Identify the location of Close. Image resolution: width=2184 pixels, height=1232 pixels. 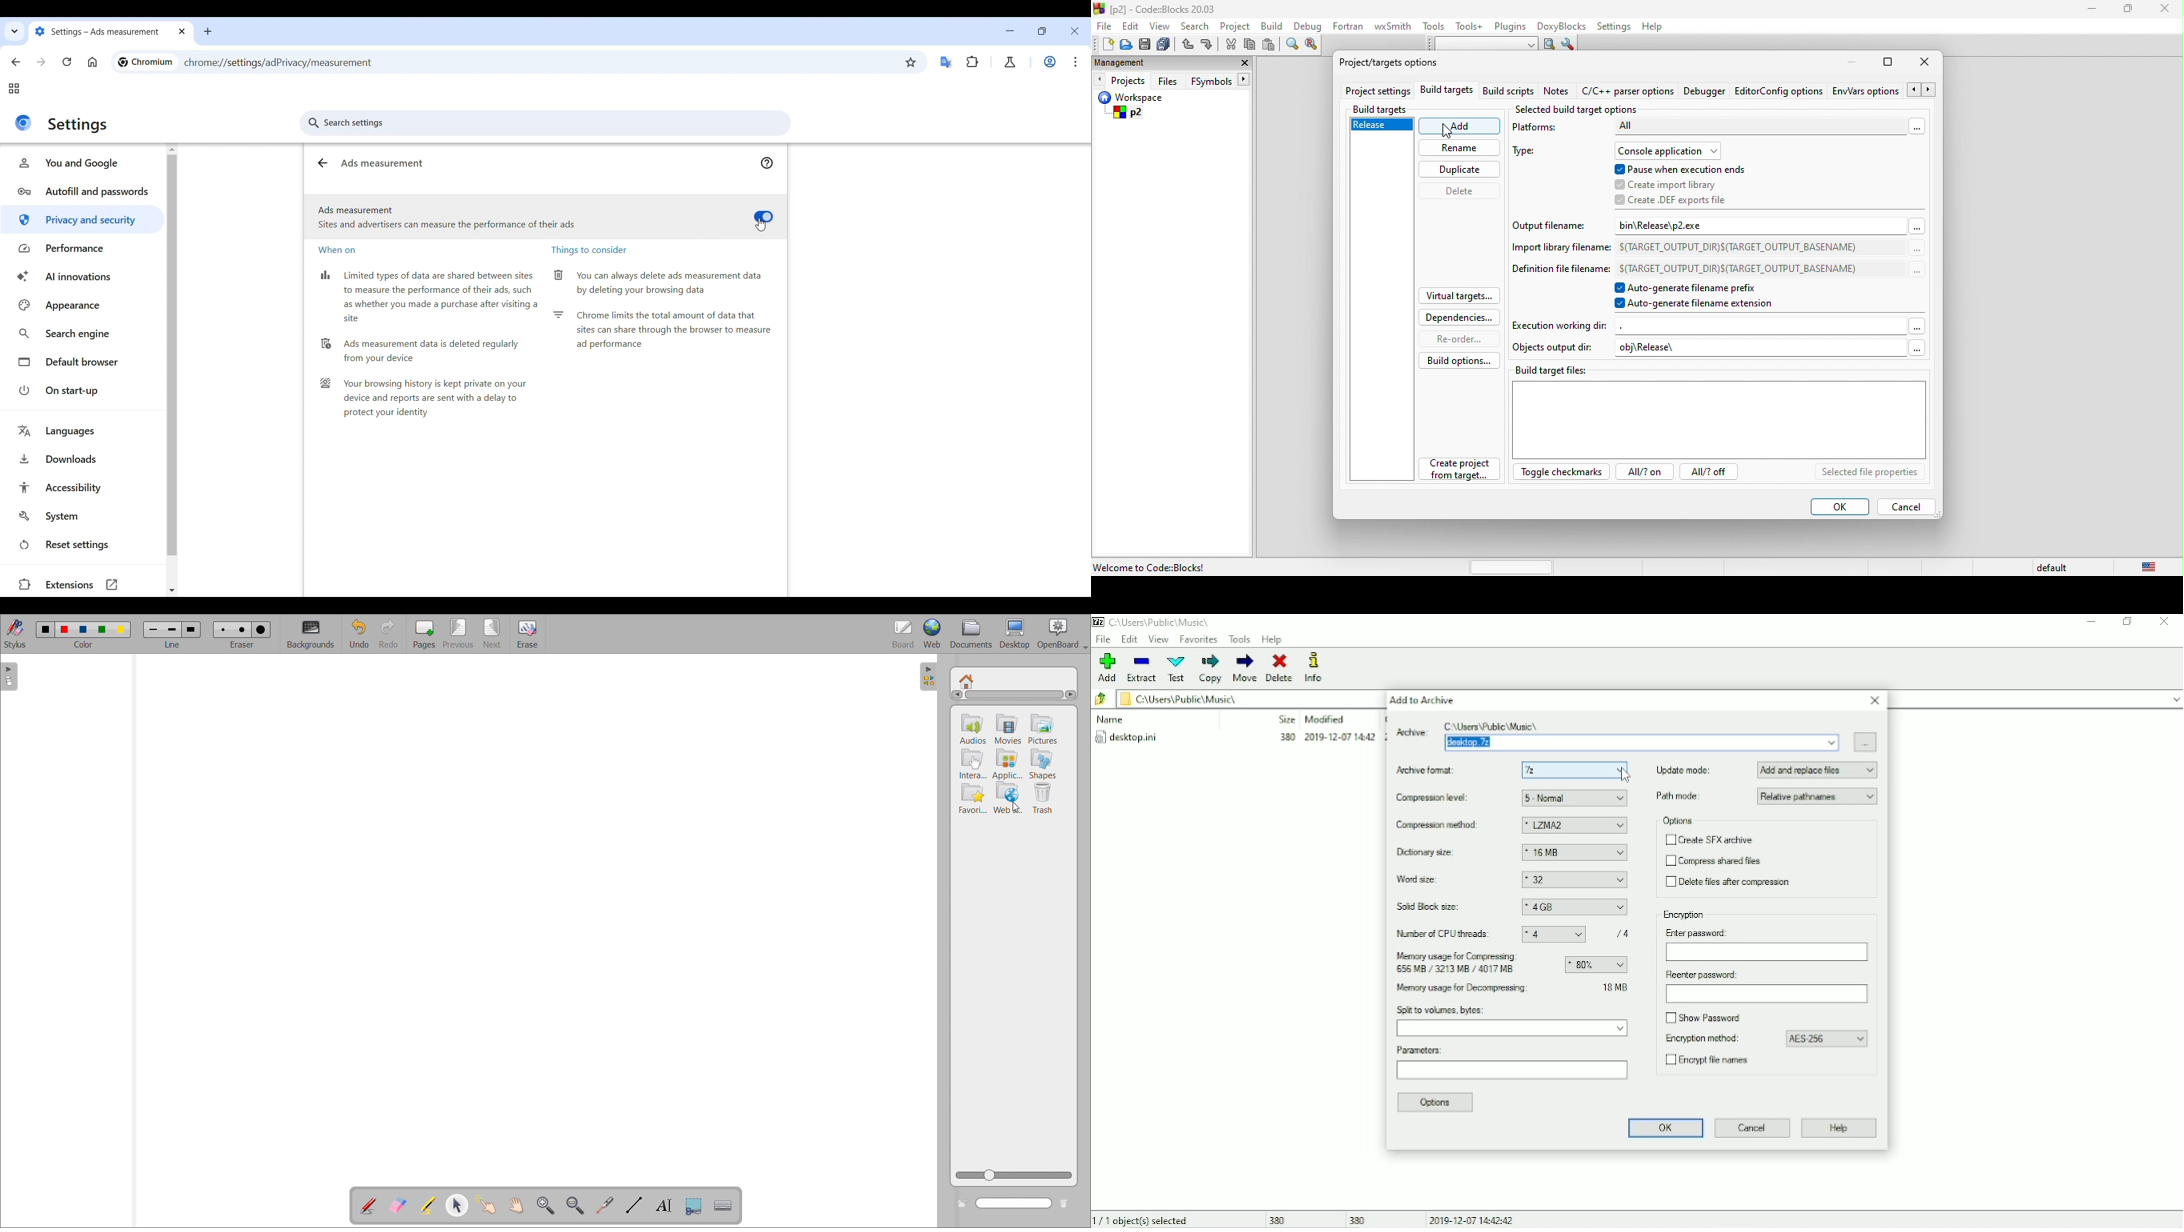
(1875, 701).